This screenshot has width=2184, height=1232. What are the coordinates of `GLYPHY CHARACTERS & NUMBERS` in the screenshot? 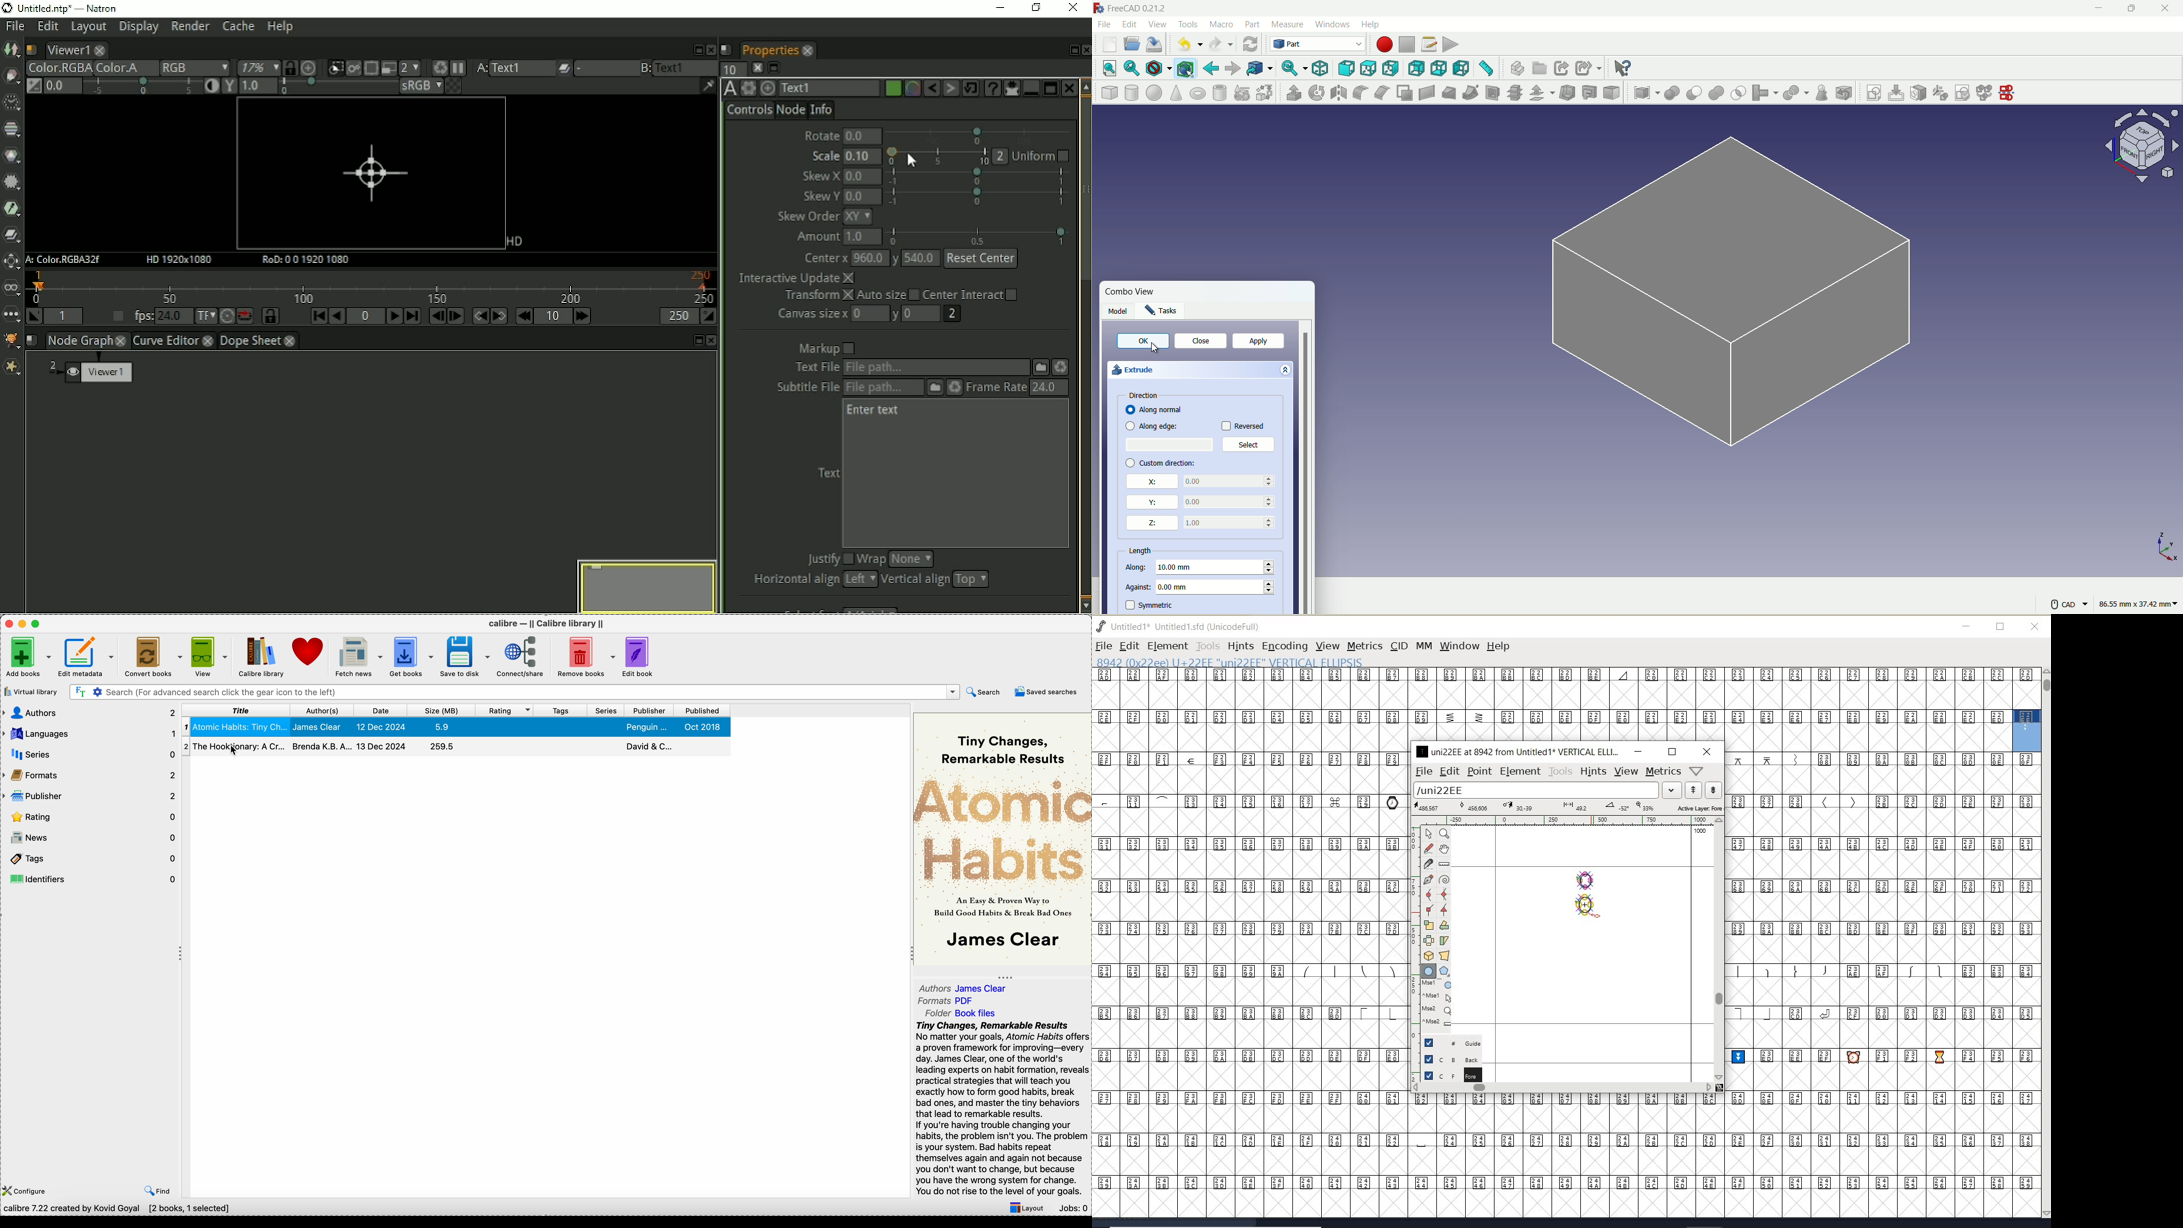 It's located at (1885, 985).